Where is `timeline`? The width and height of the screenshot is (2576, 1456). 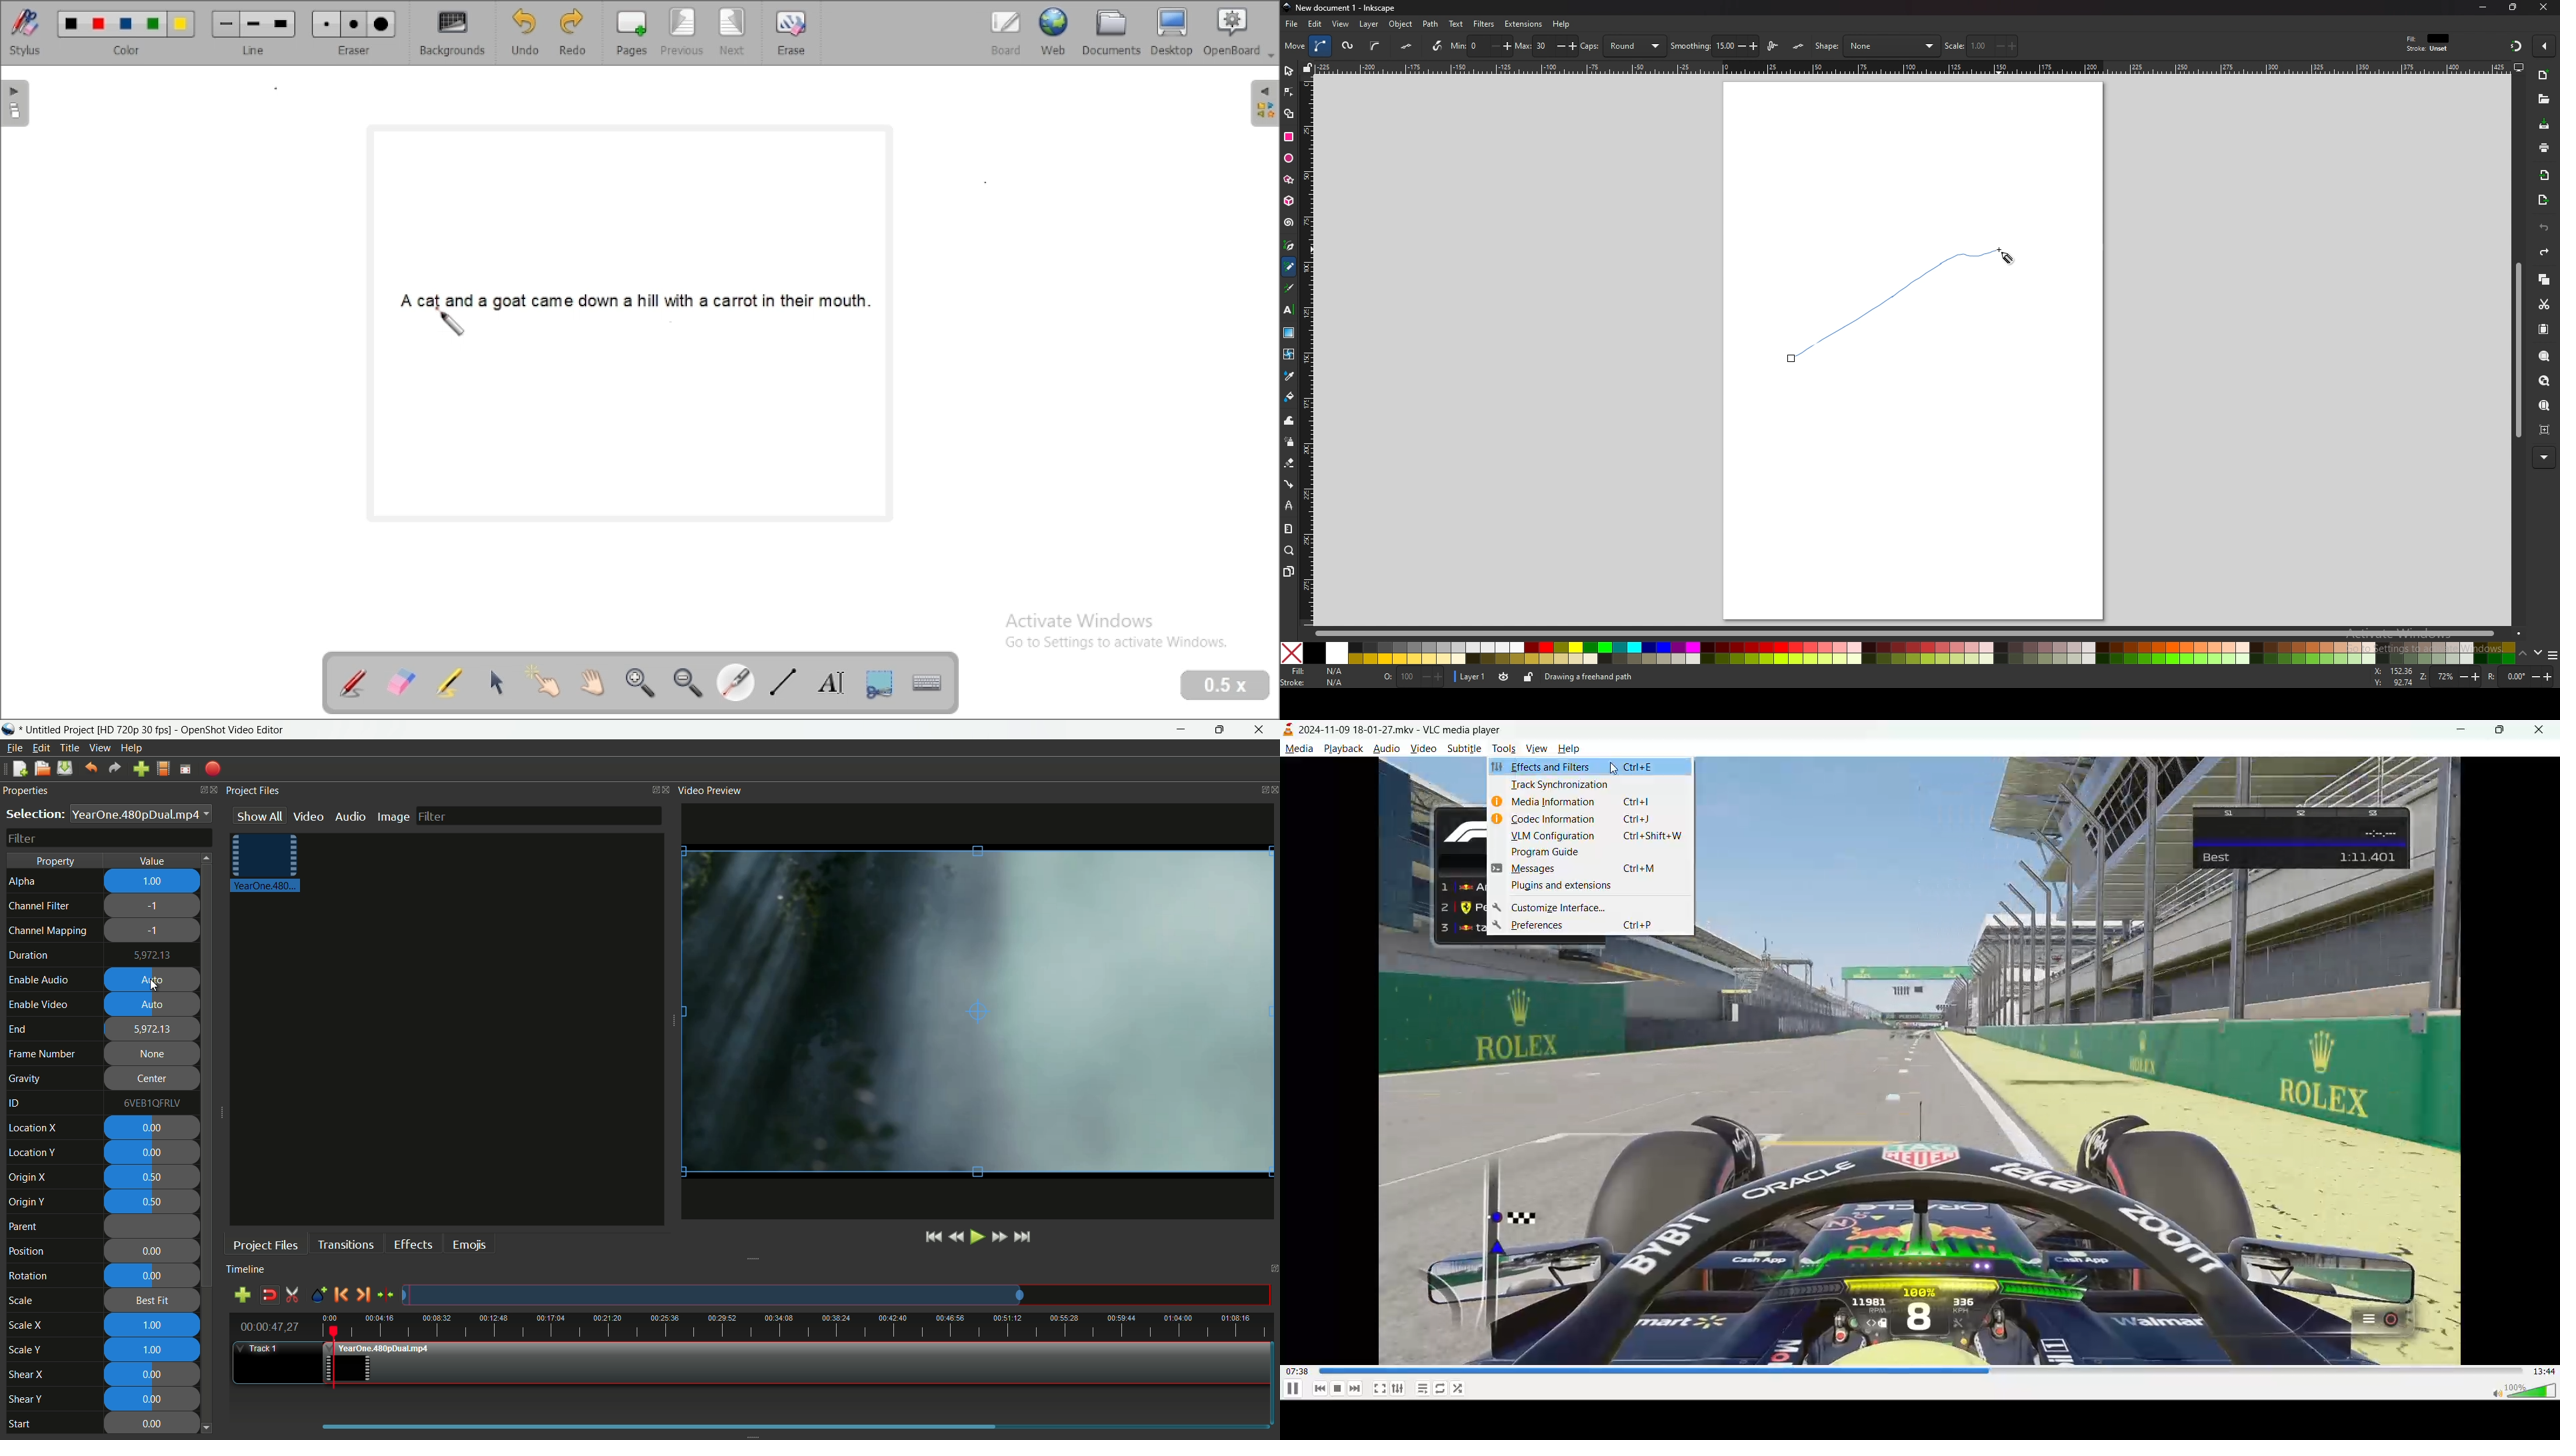
timeline is located at coordinates (249, 1269).